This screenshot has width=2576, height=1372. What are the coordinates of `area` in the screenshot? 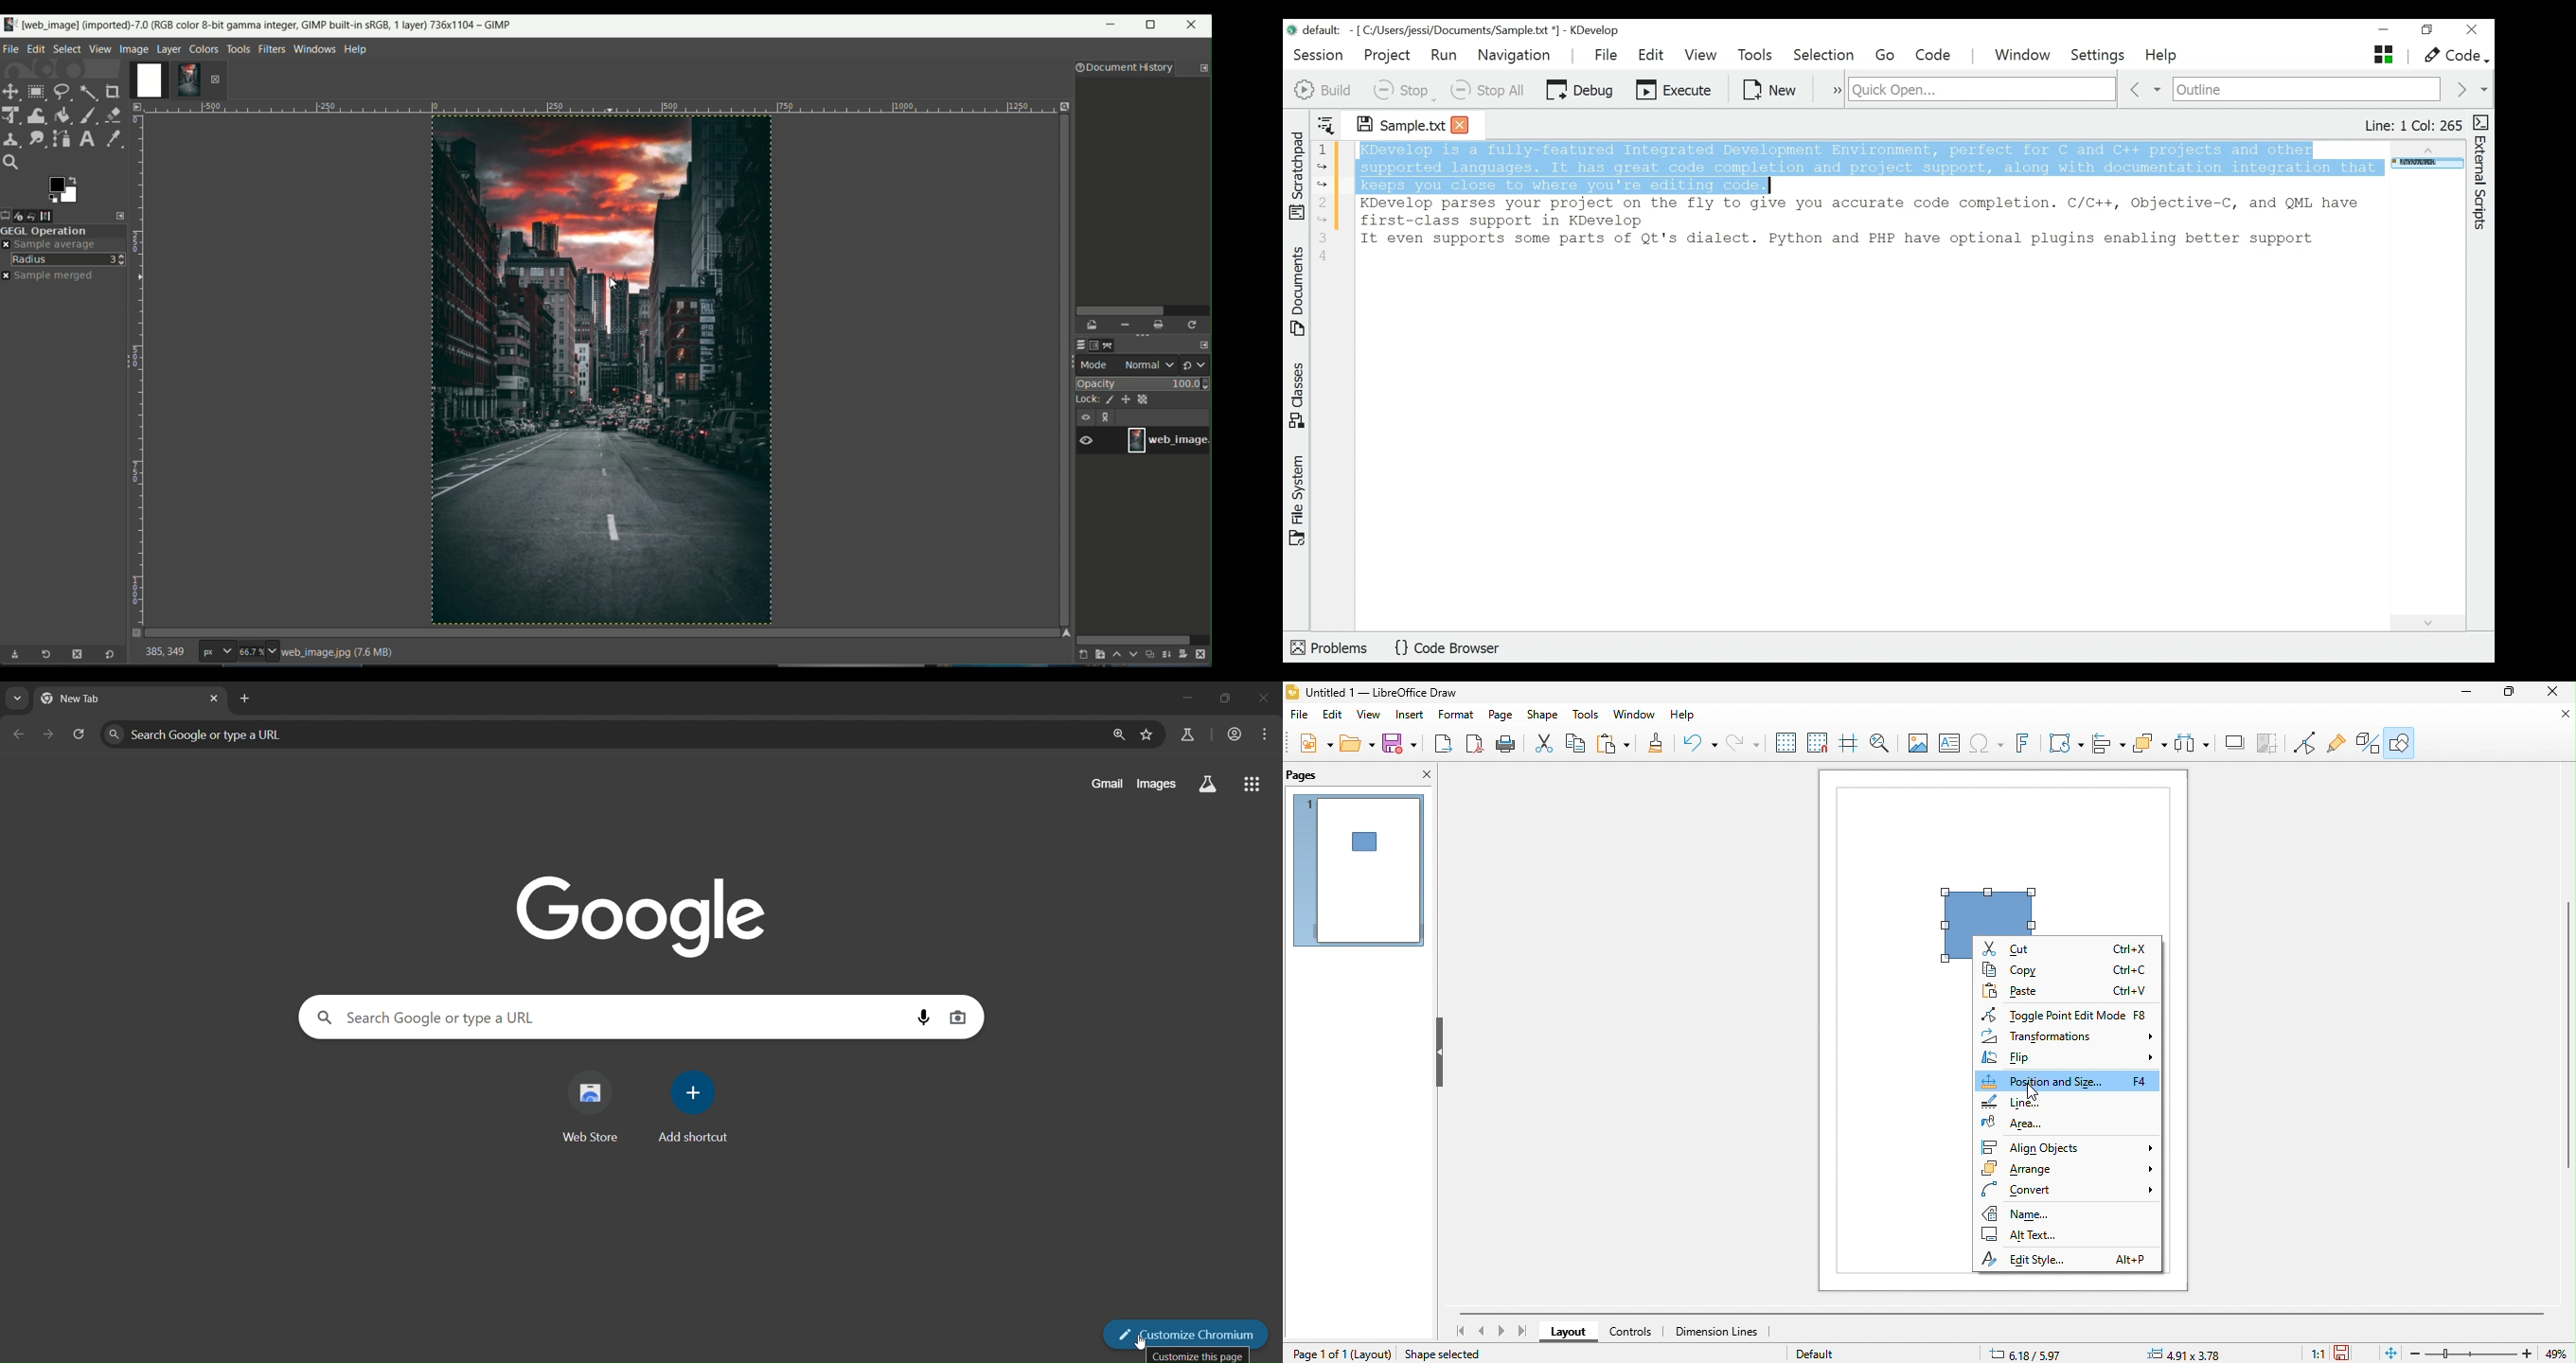 It's located at (2023, 1122).